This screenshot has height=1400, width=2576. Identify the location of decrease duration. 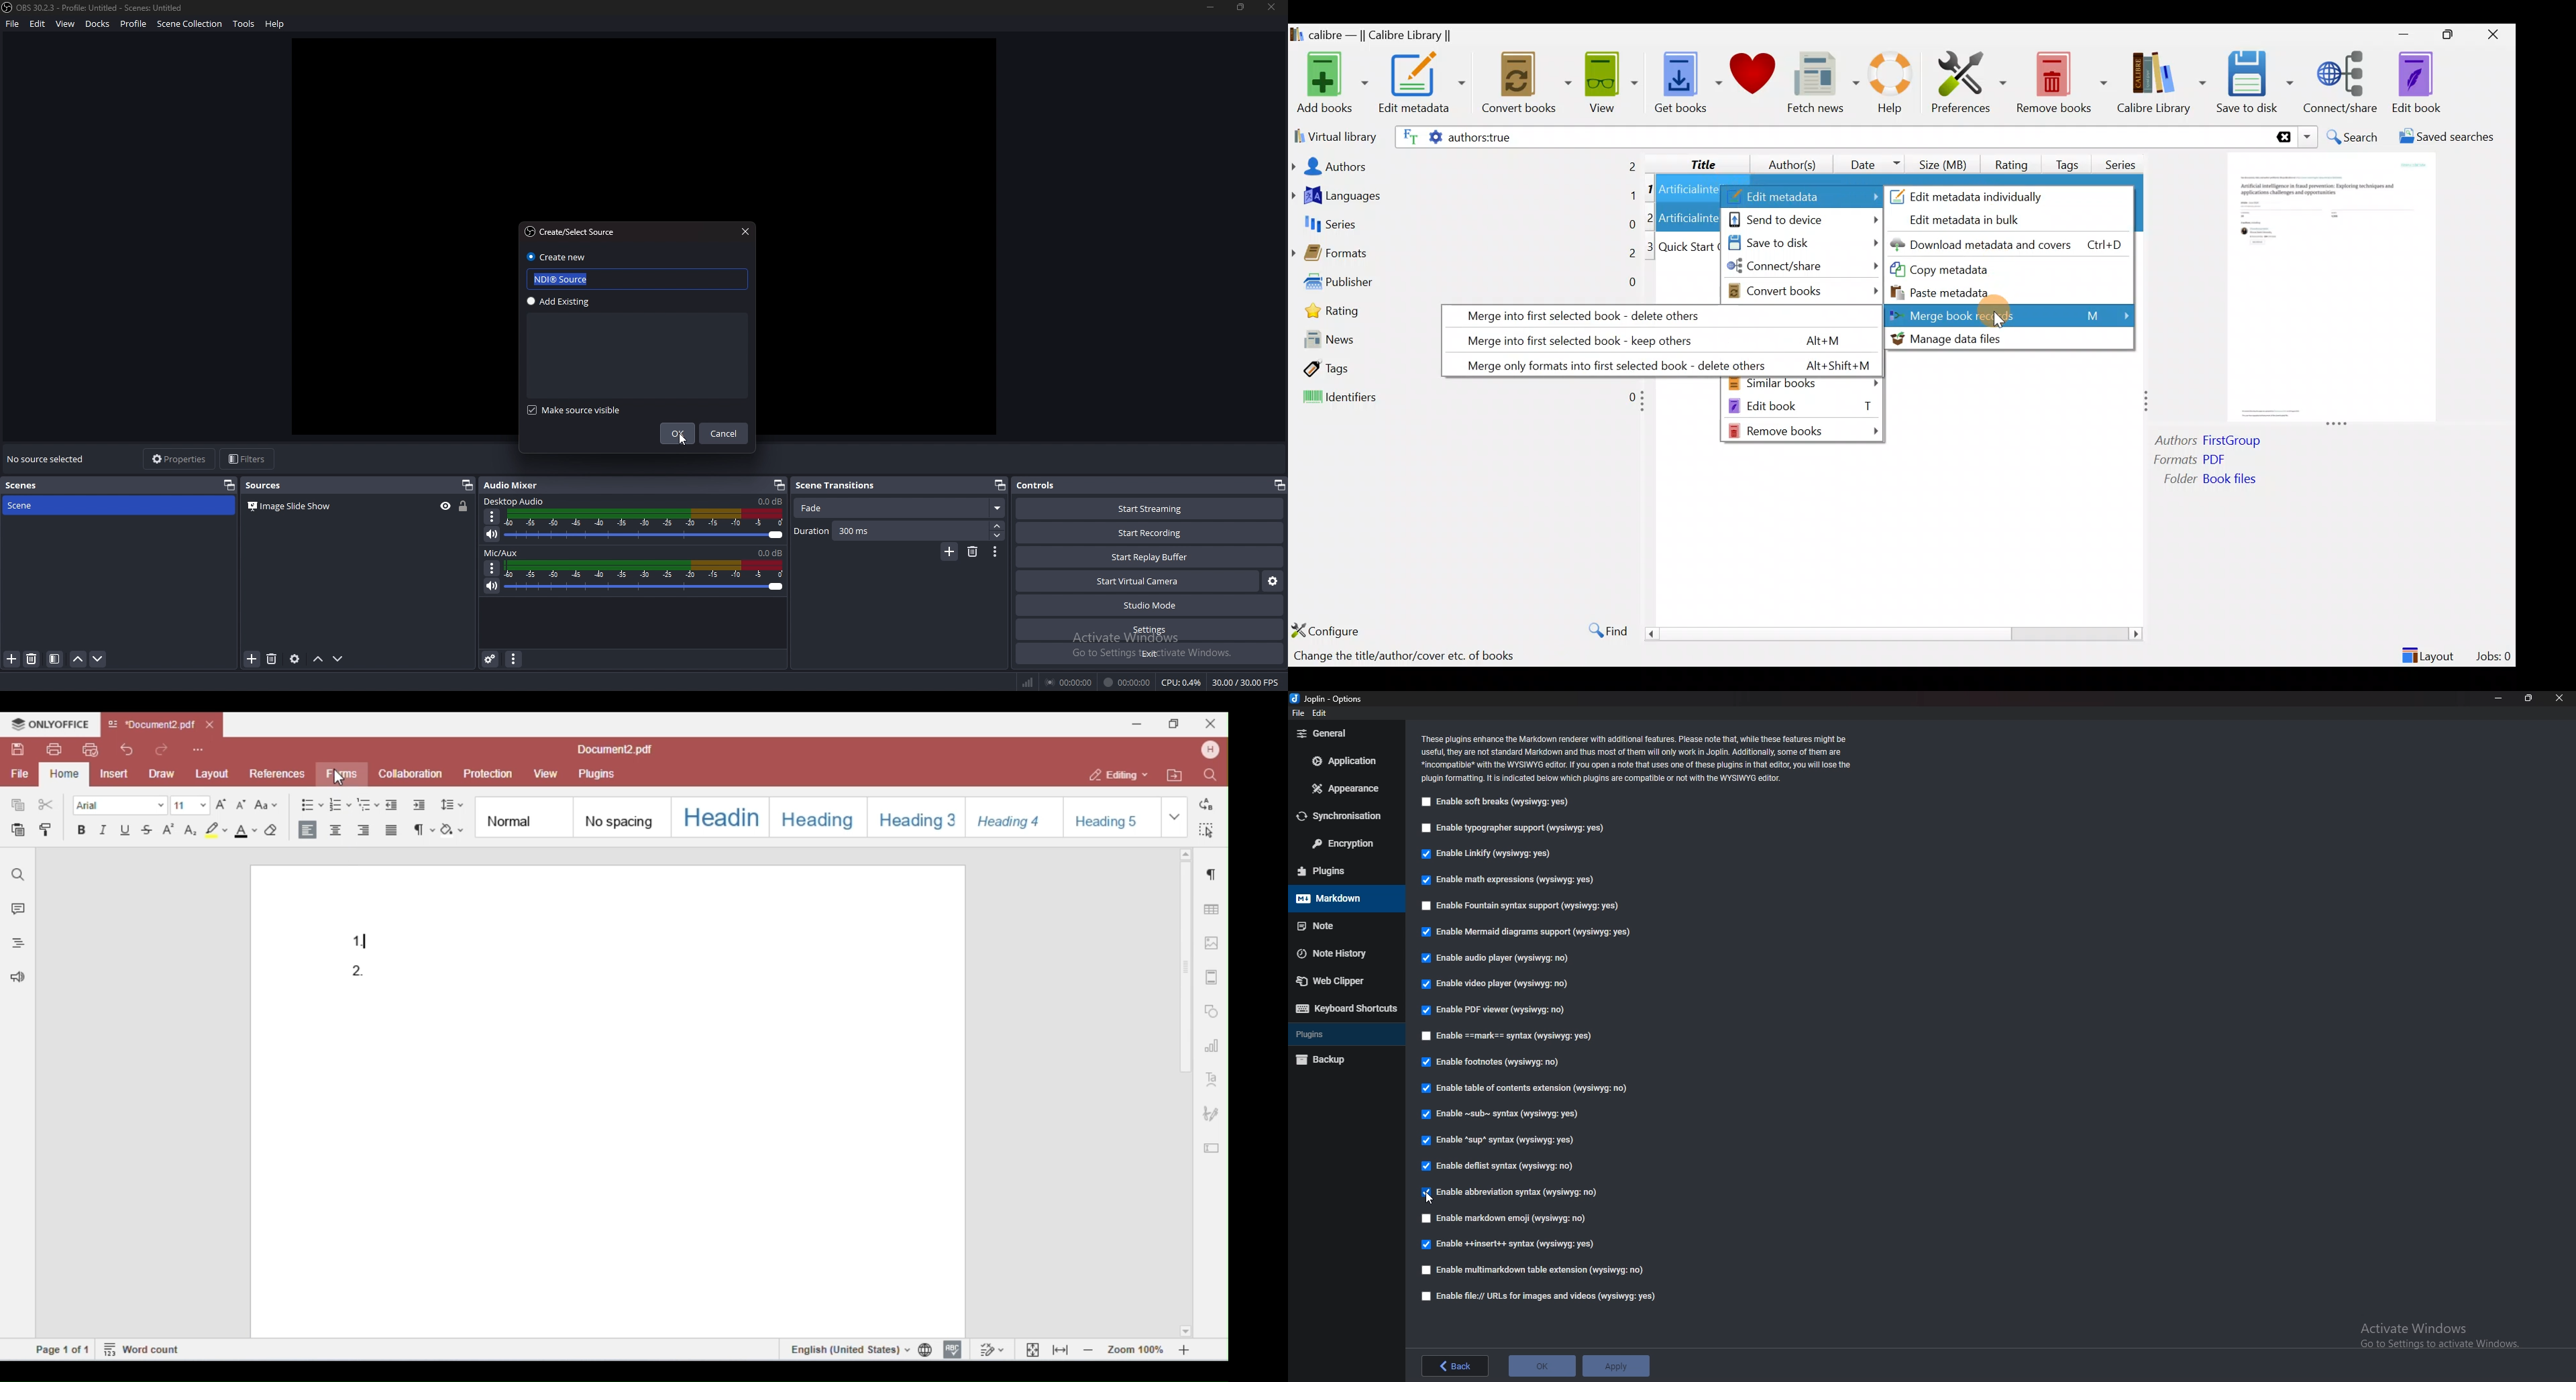
(998, 535).